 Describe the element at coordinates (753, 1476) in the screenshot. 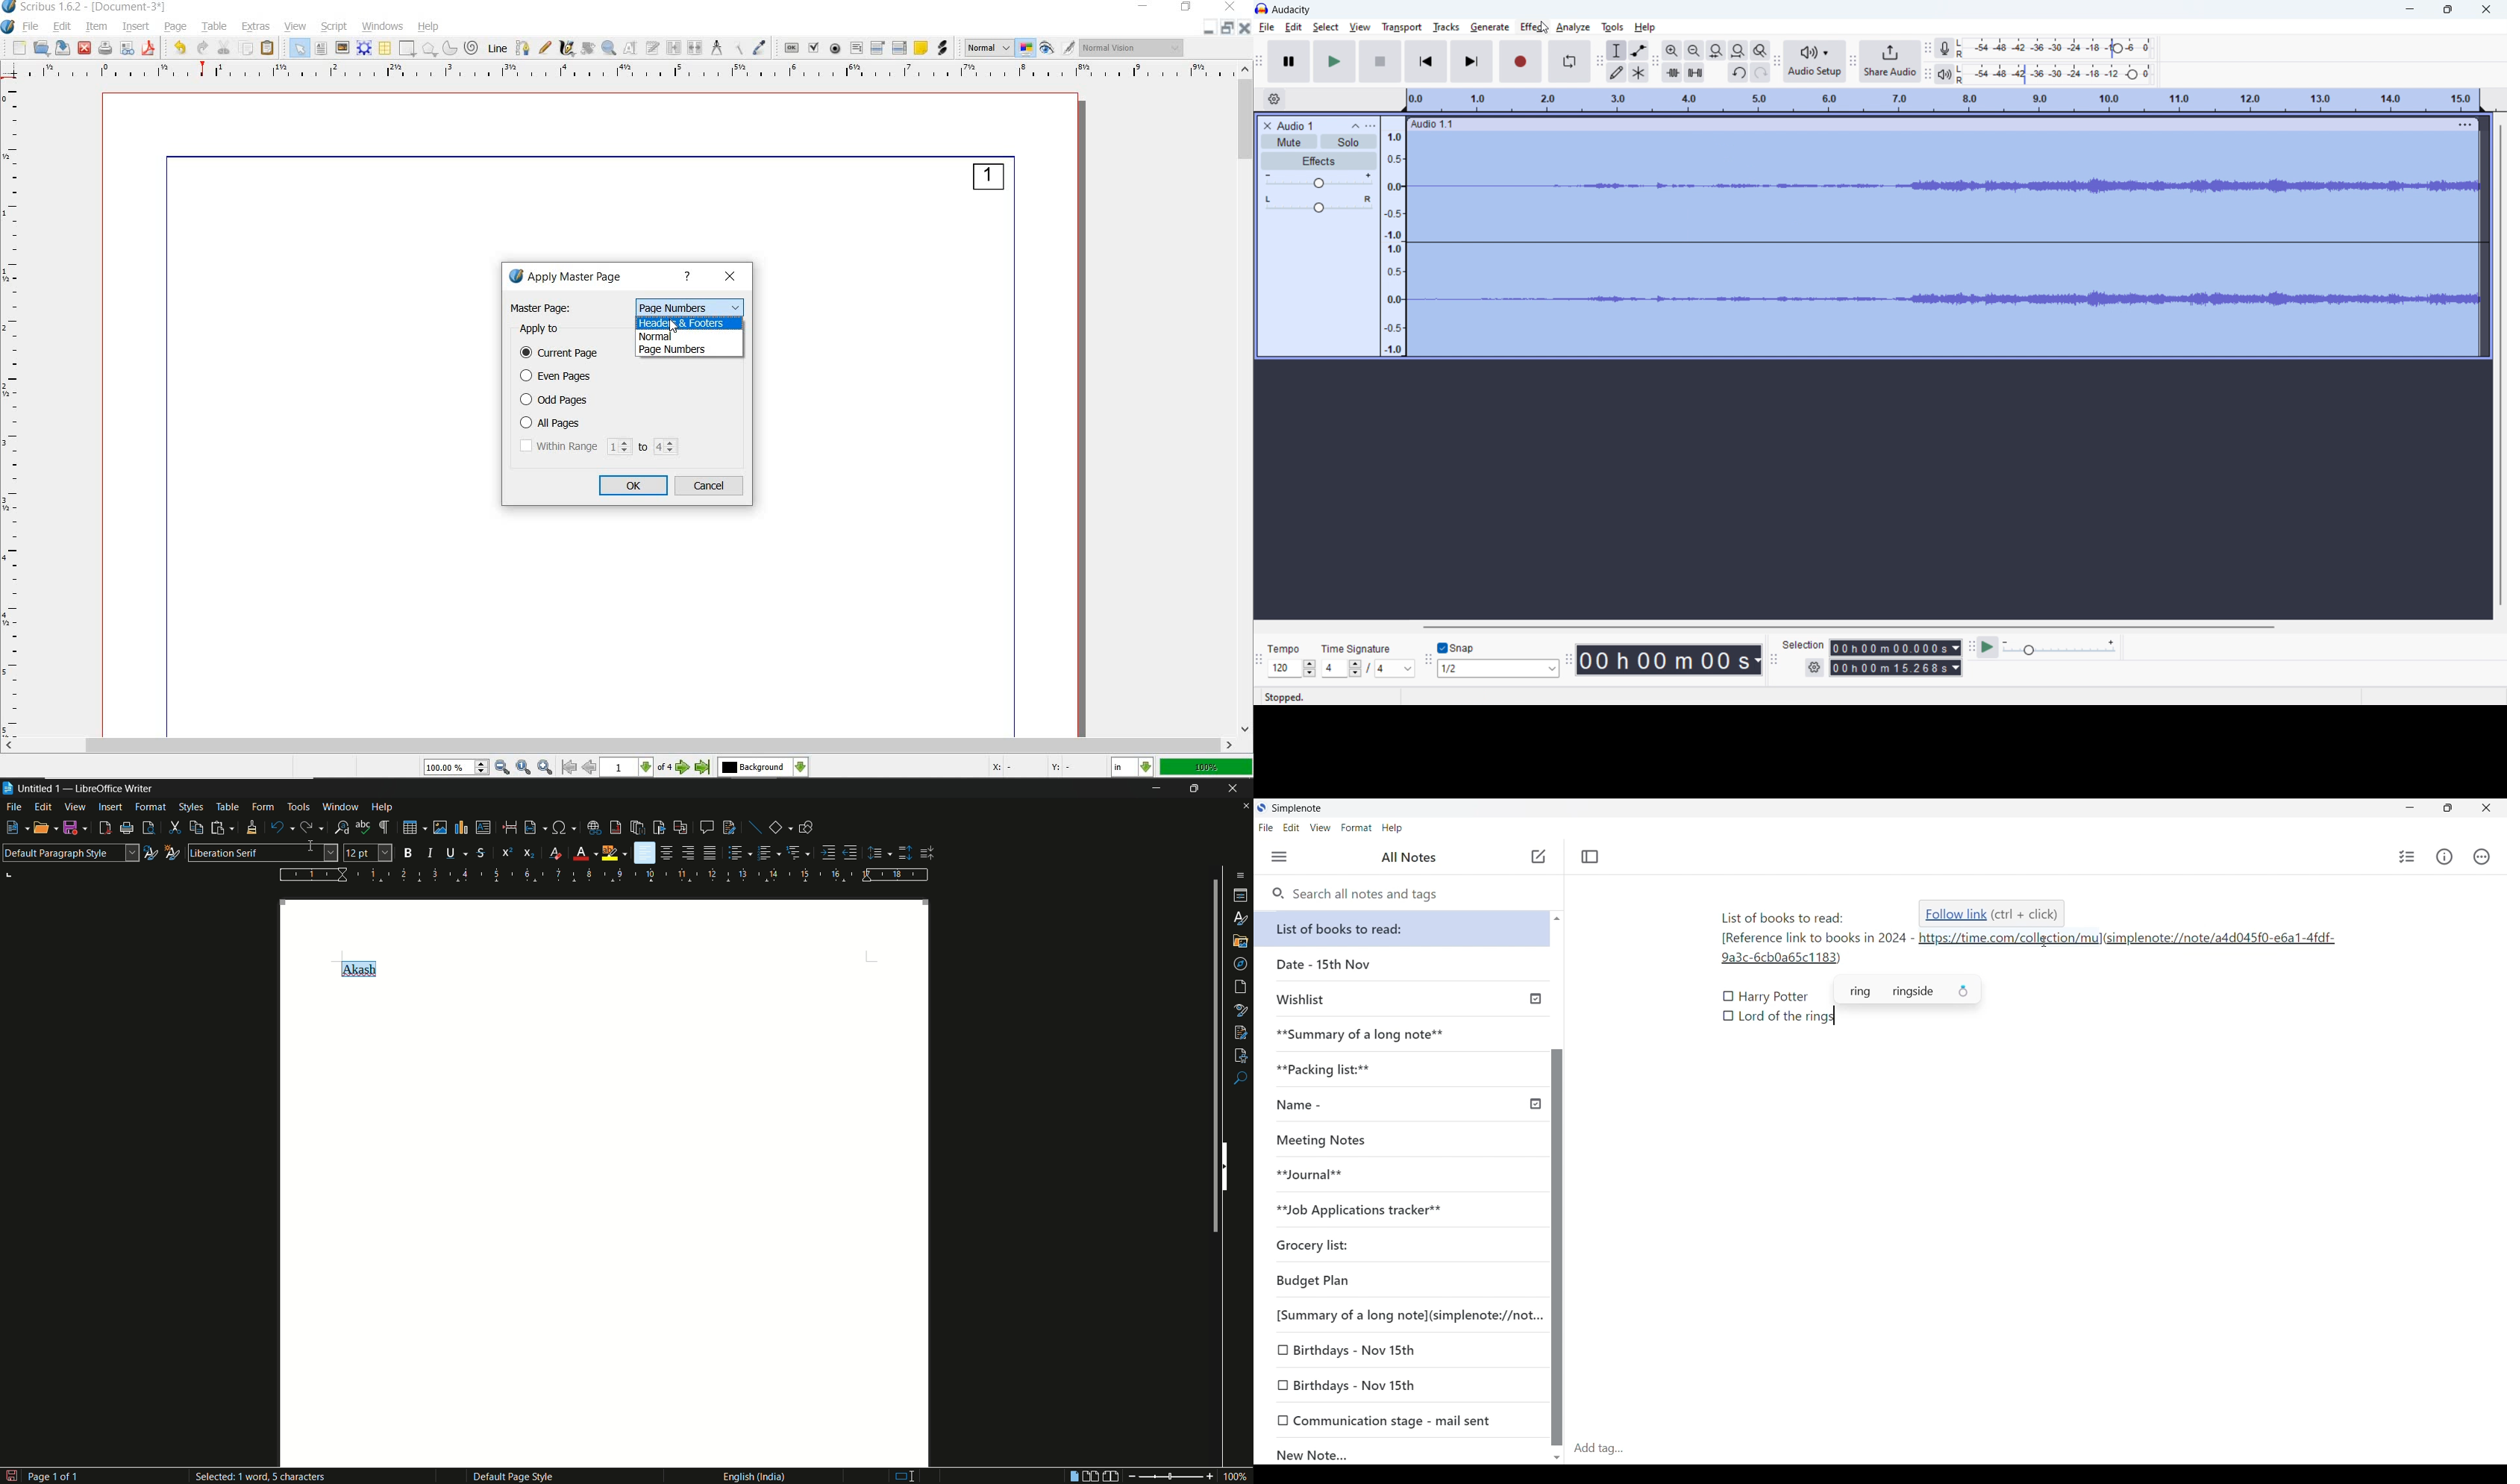

I see `language` at that location.